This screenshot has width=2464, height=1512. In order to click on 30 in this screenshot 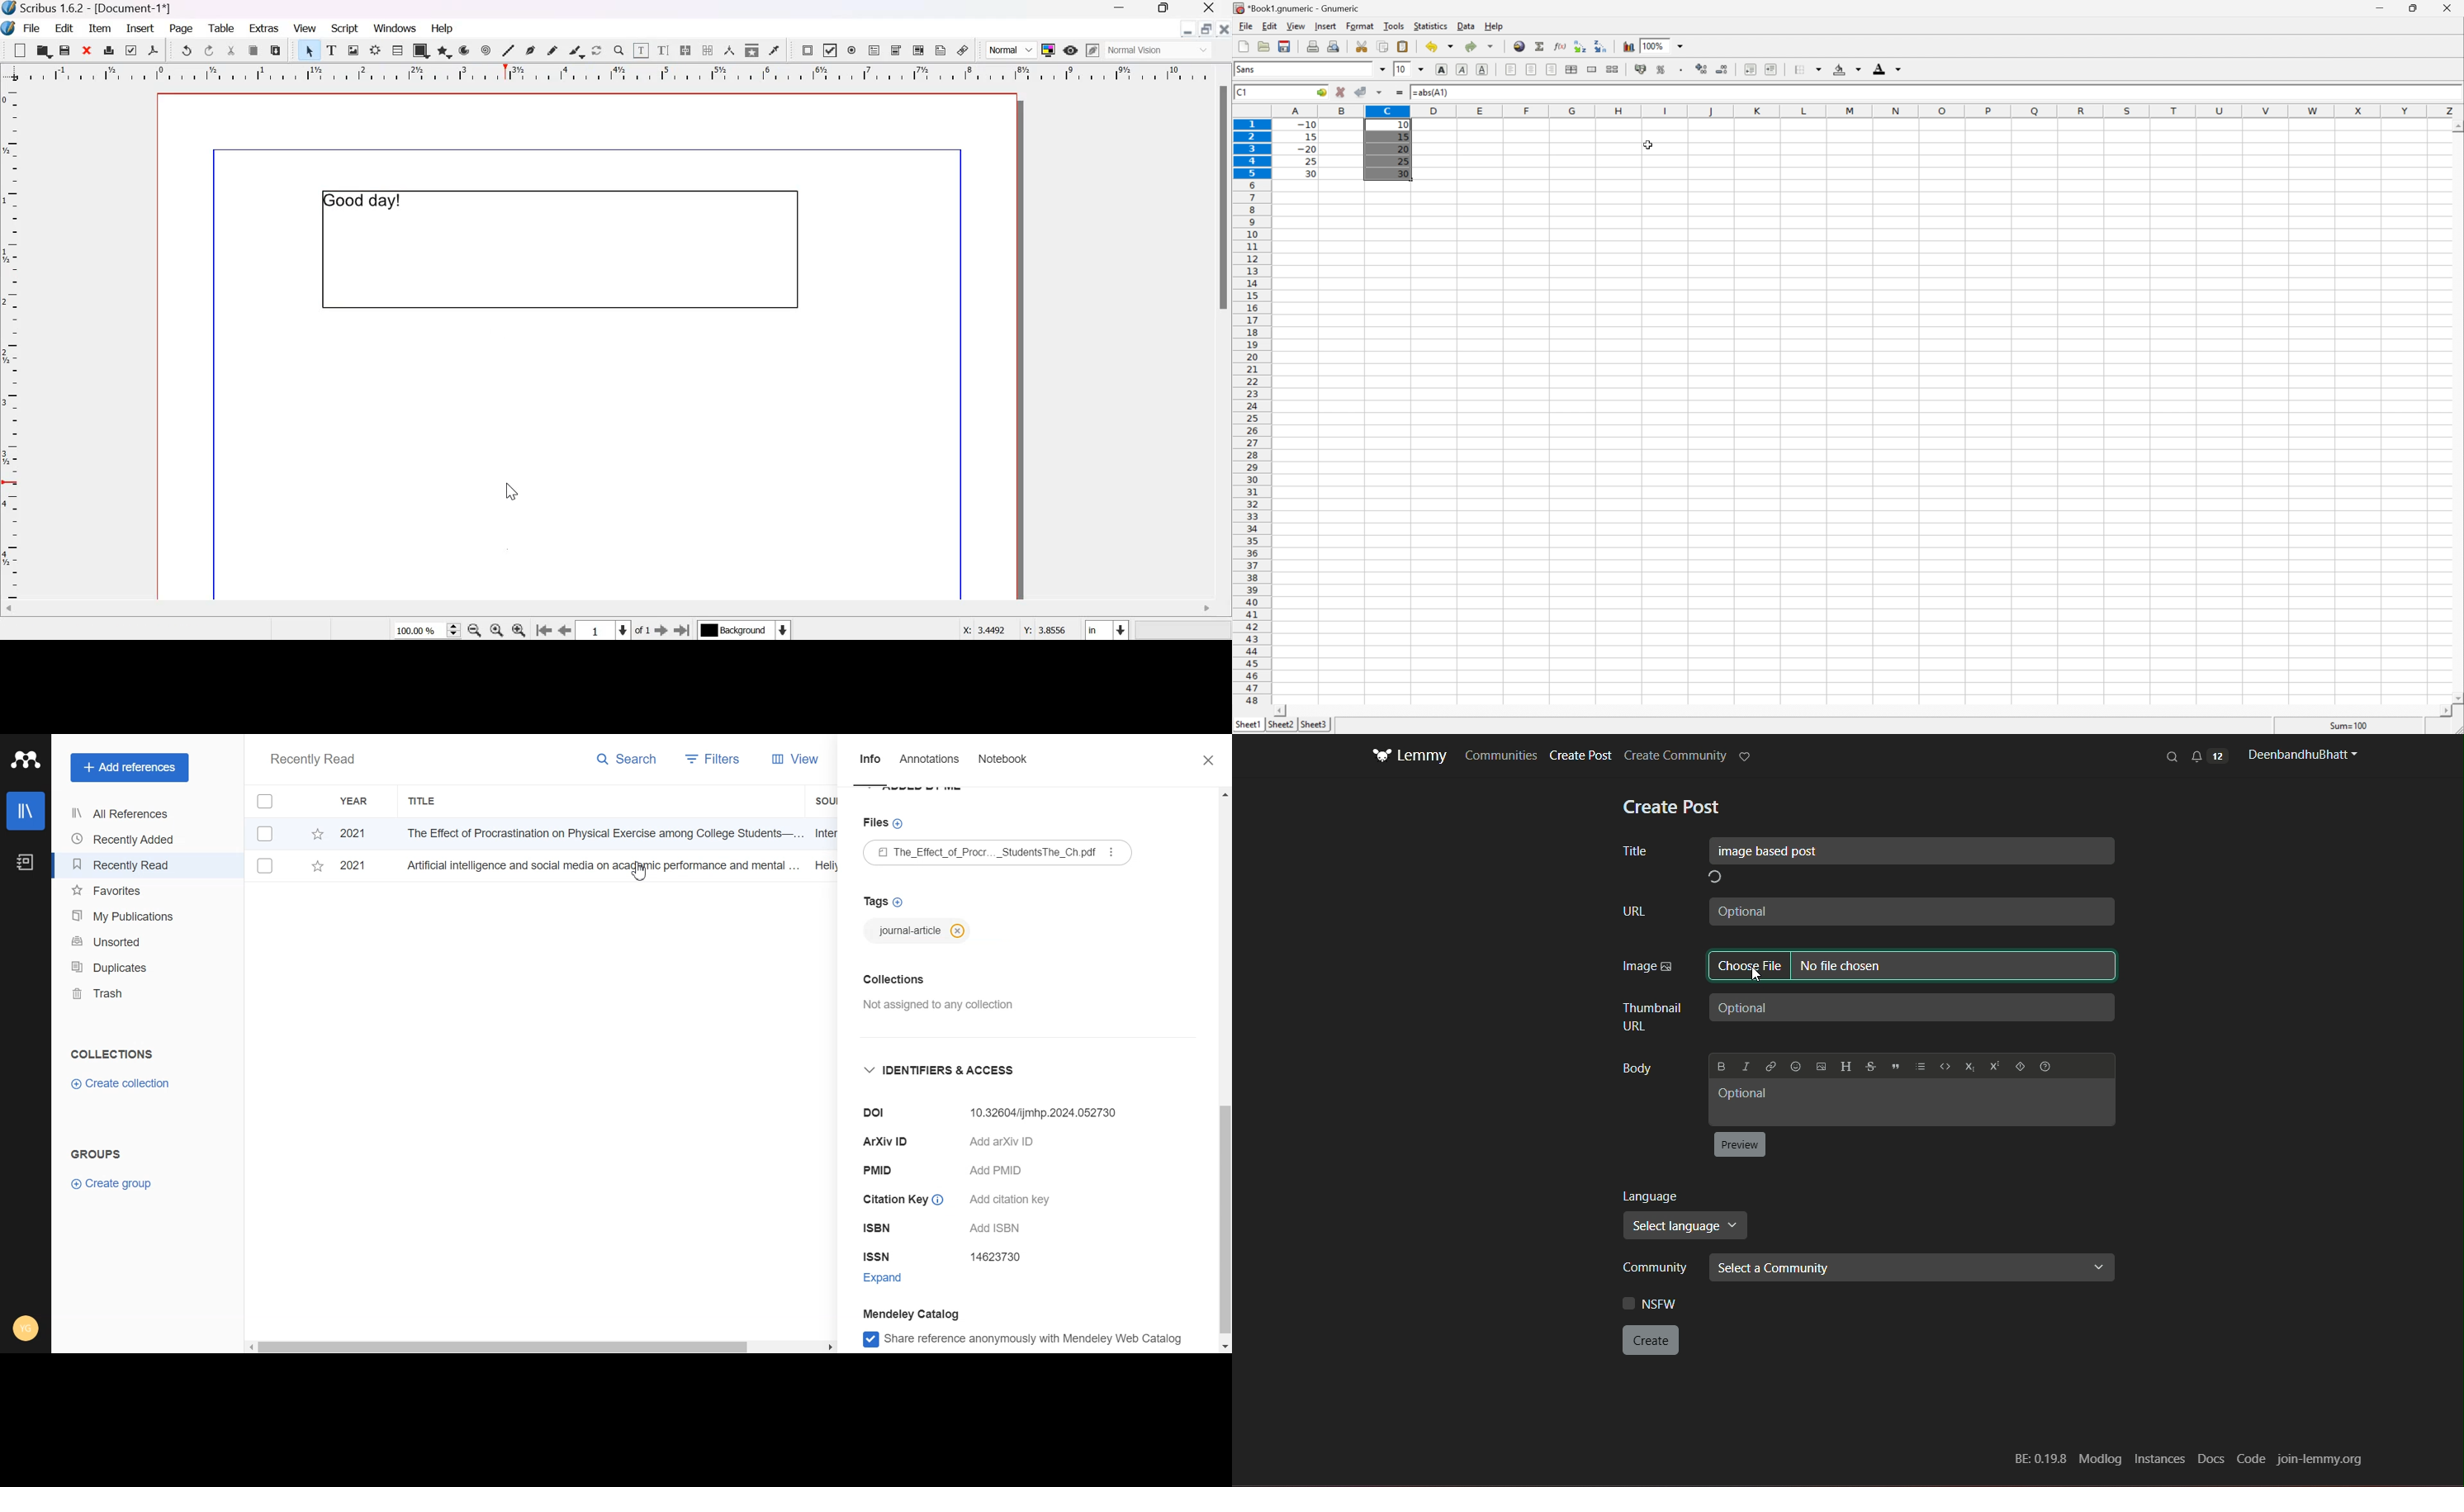, I will do `click(1308, 173)`.